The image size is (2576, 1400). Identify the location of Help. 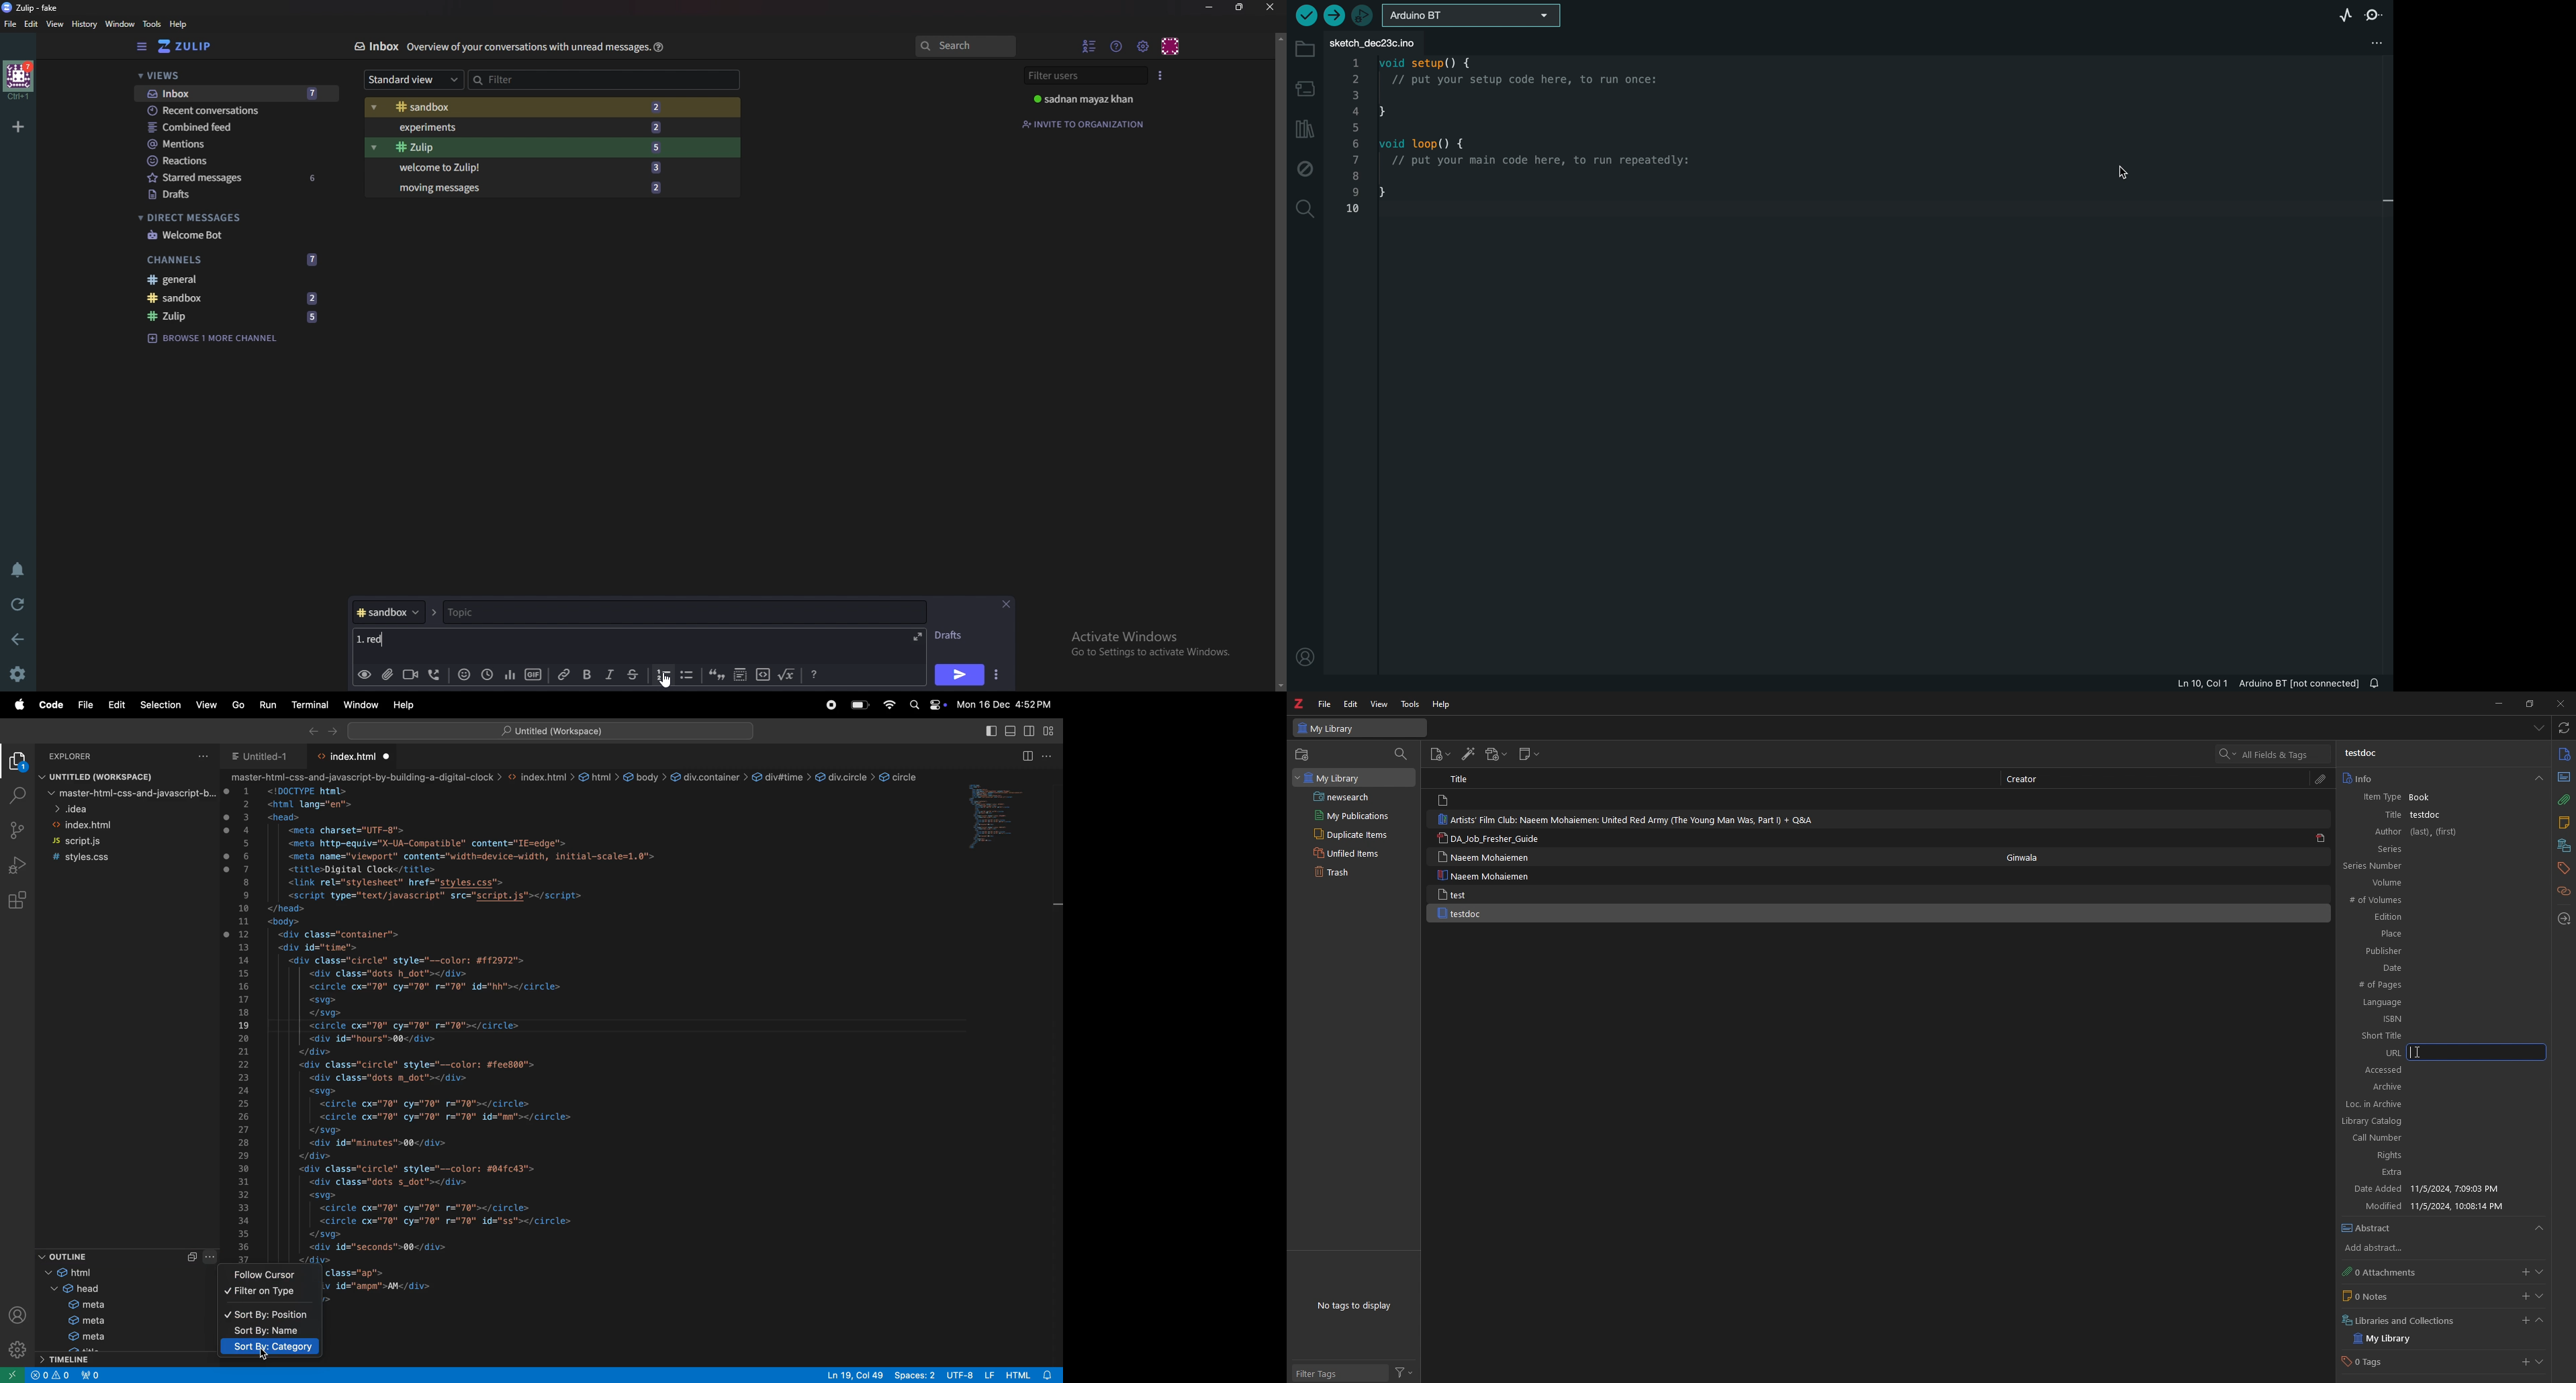
(657, 47).